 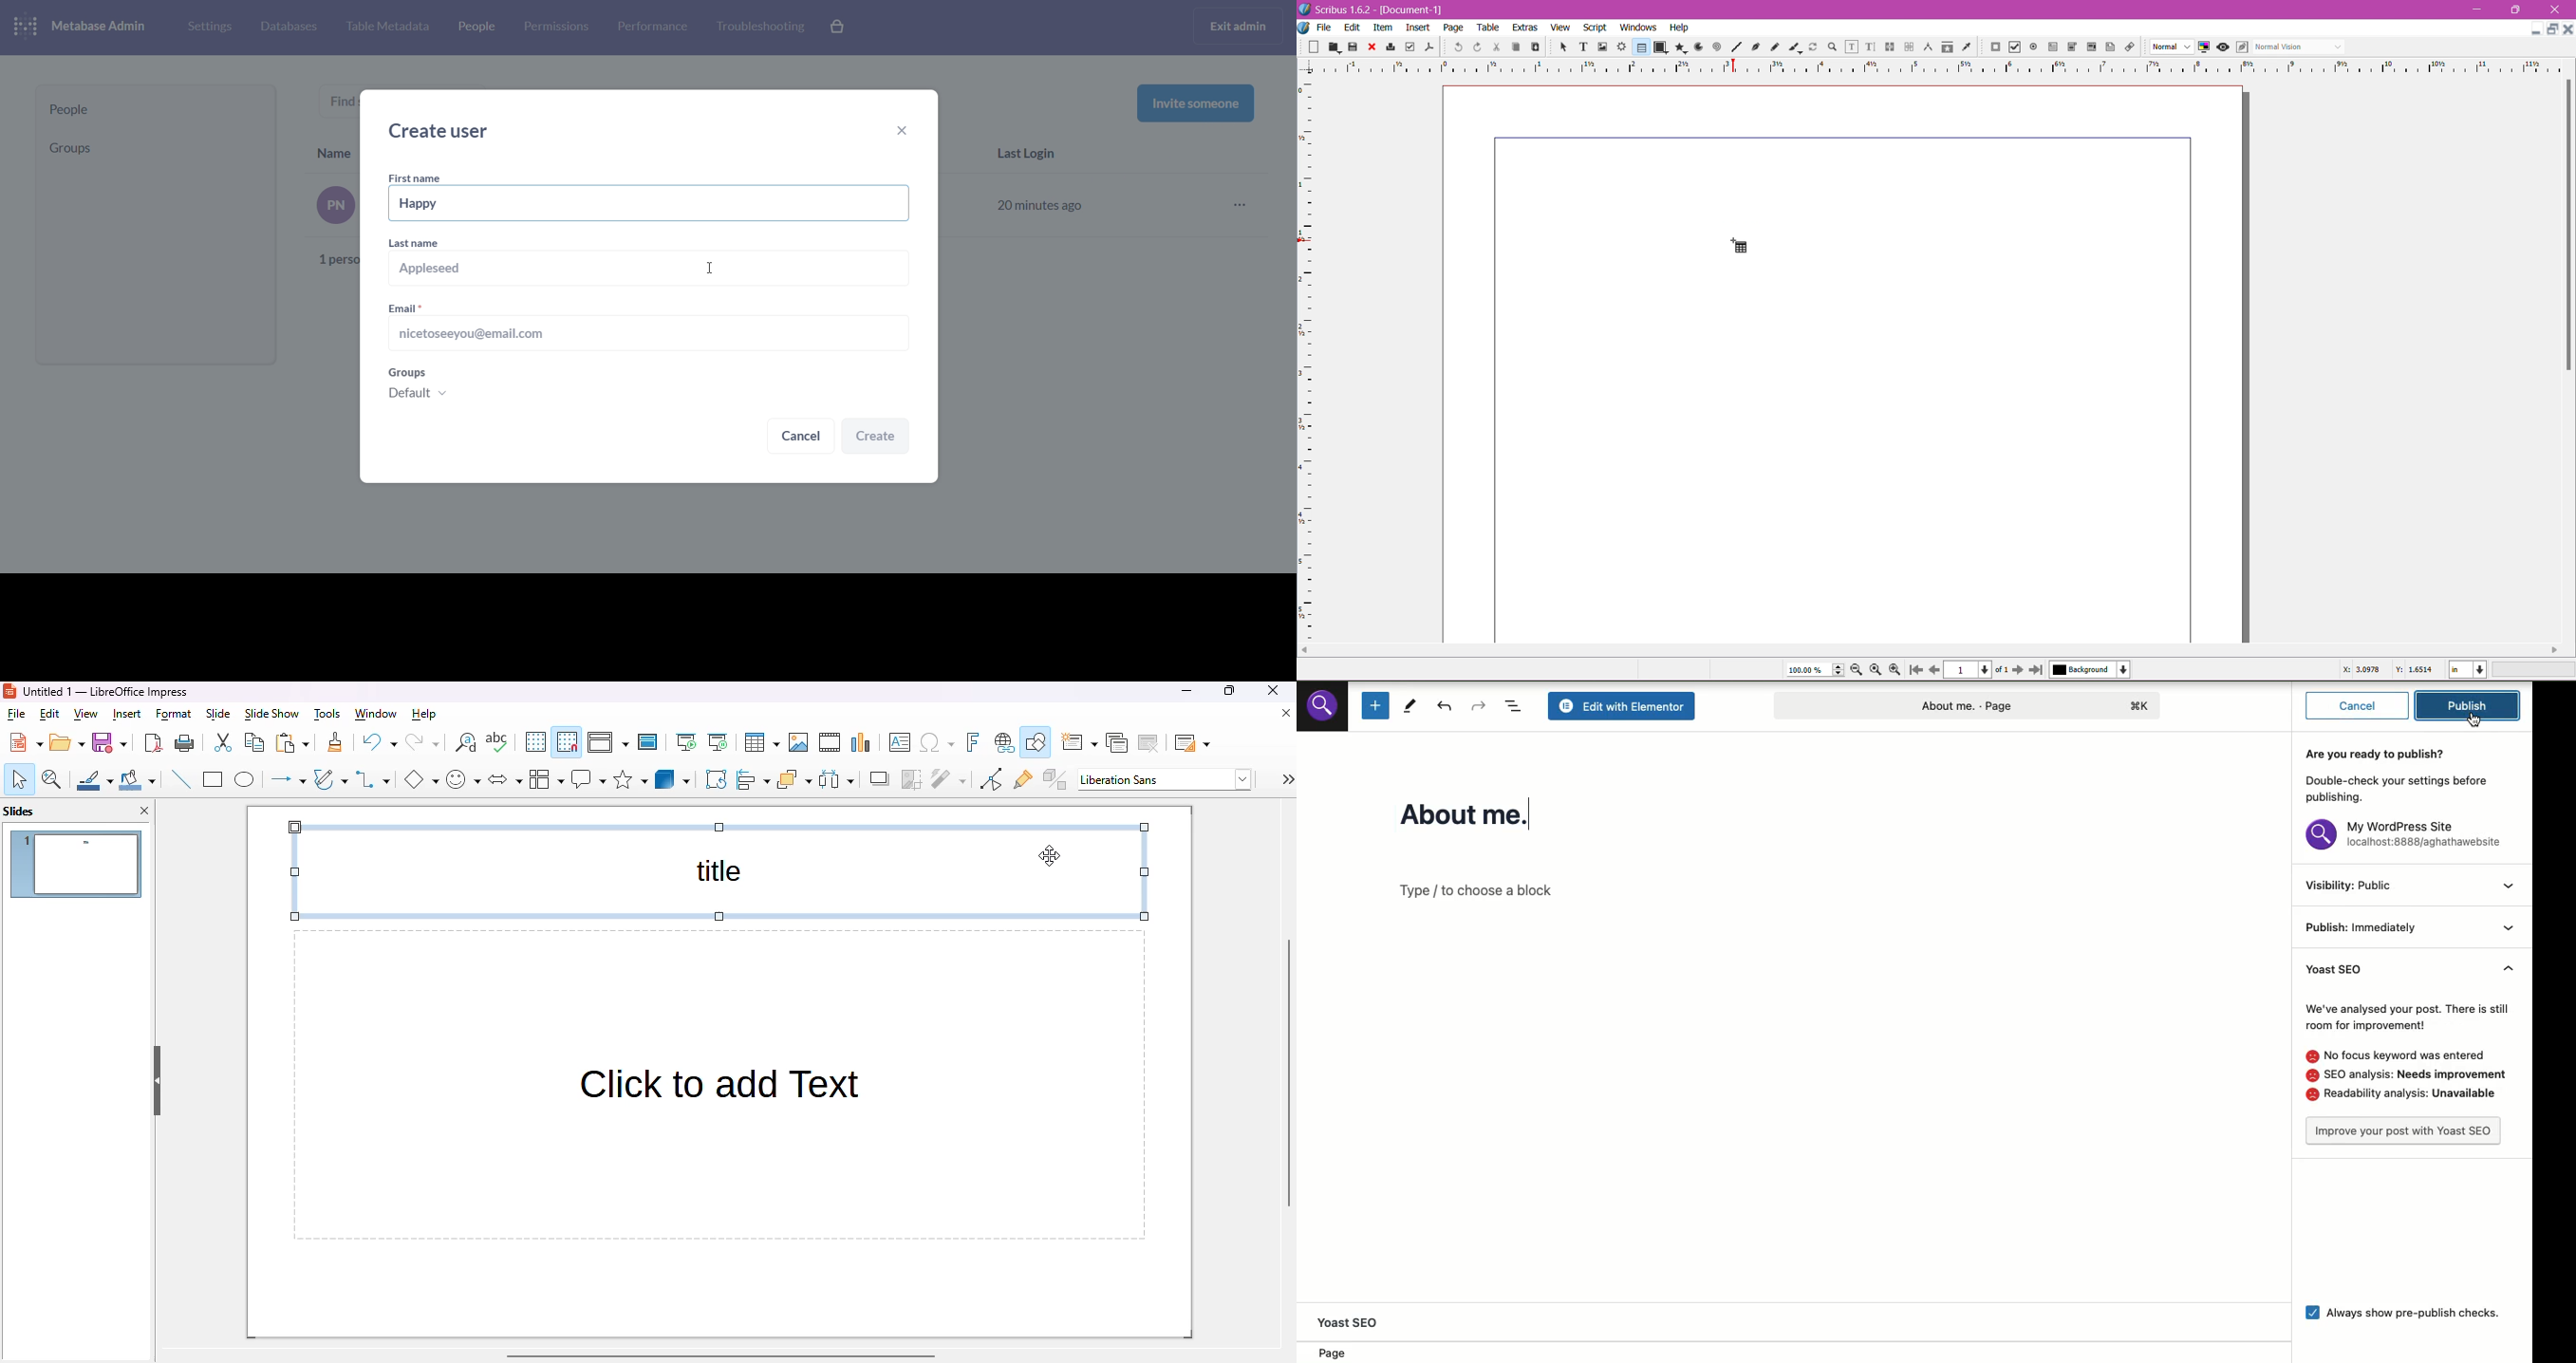 What do you see at coordinates (1679, 28) in the screenshot?
I see `Help` at bounding box center [1679, 28].